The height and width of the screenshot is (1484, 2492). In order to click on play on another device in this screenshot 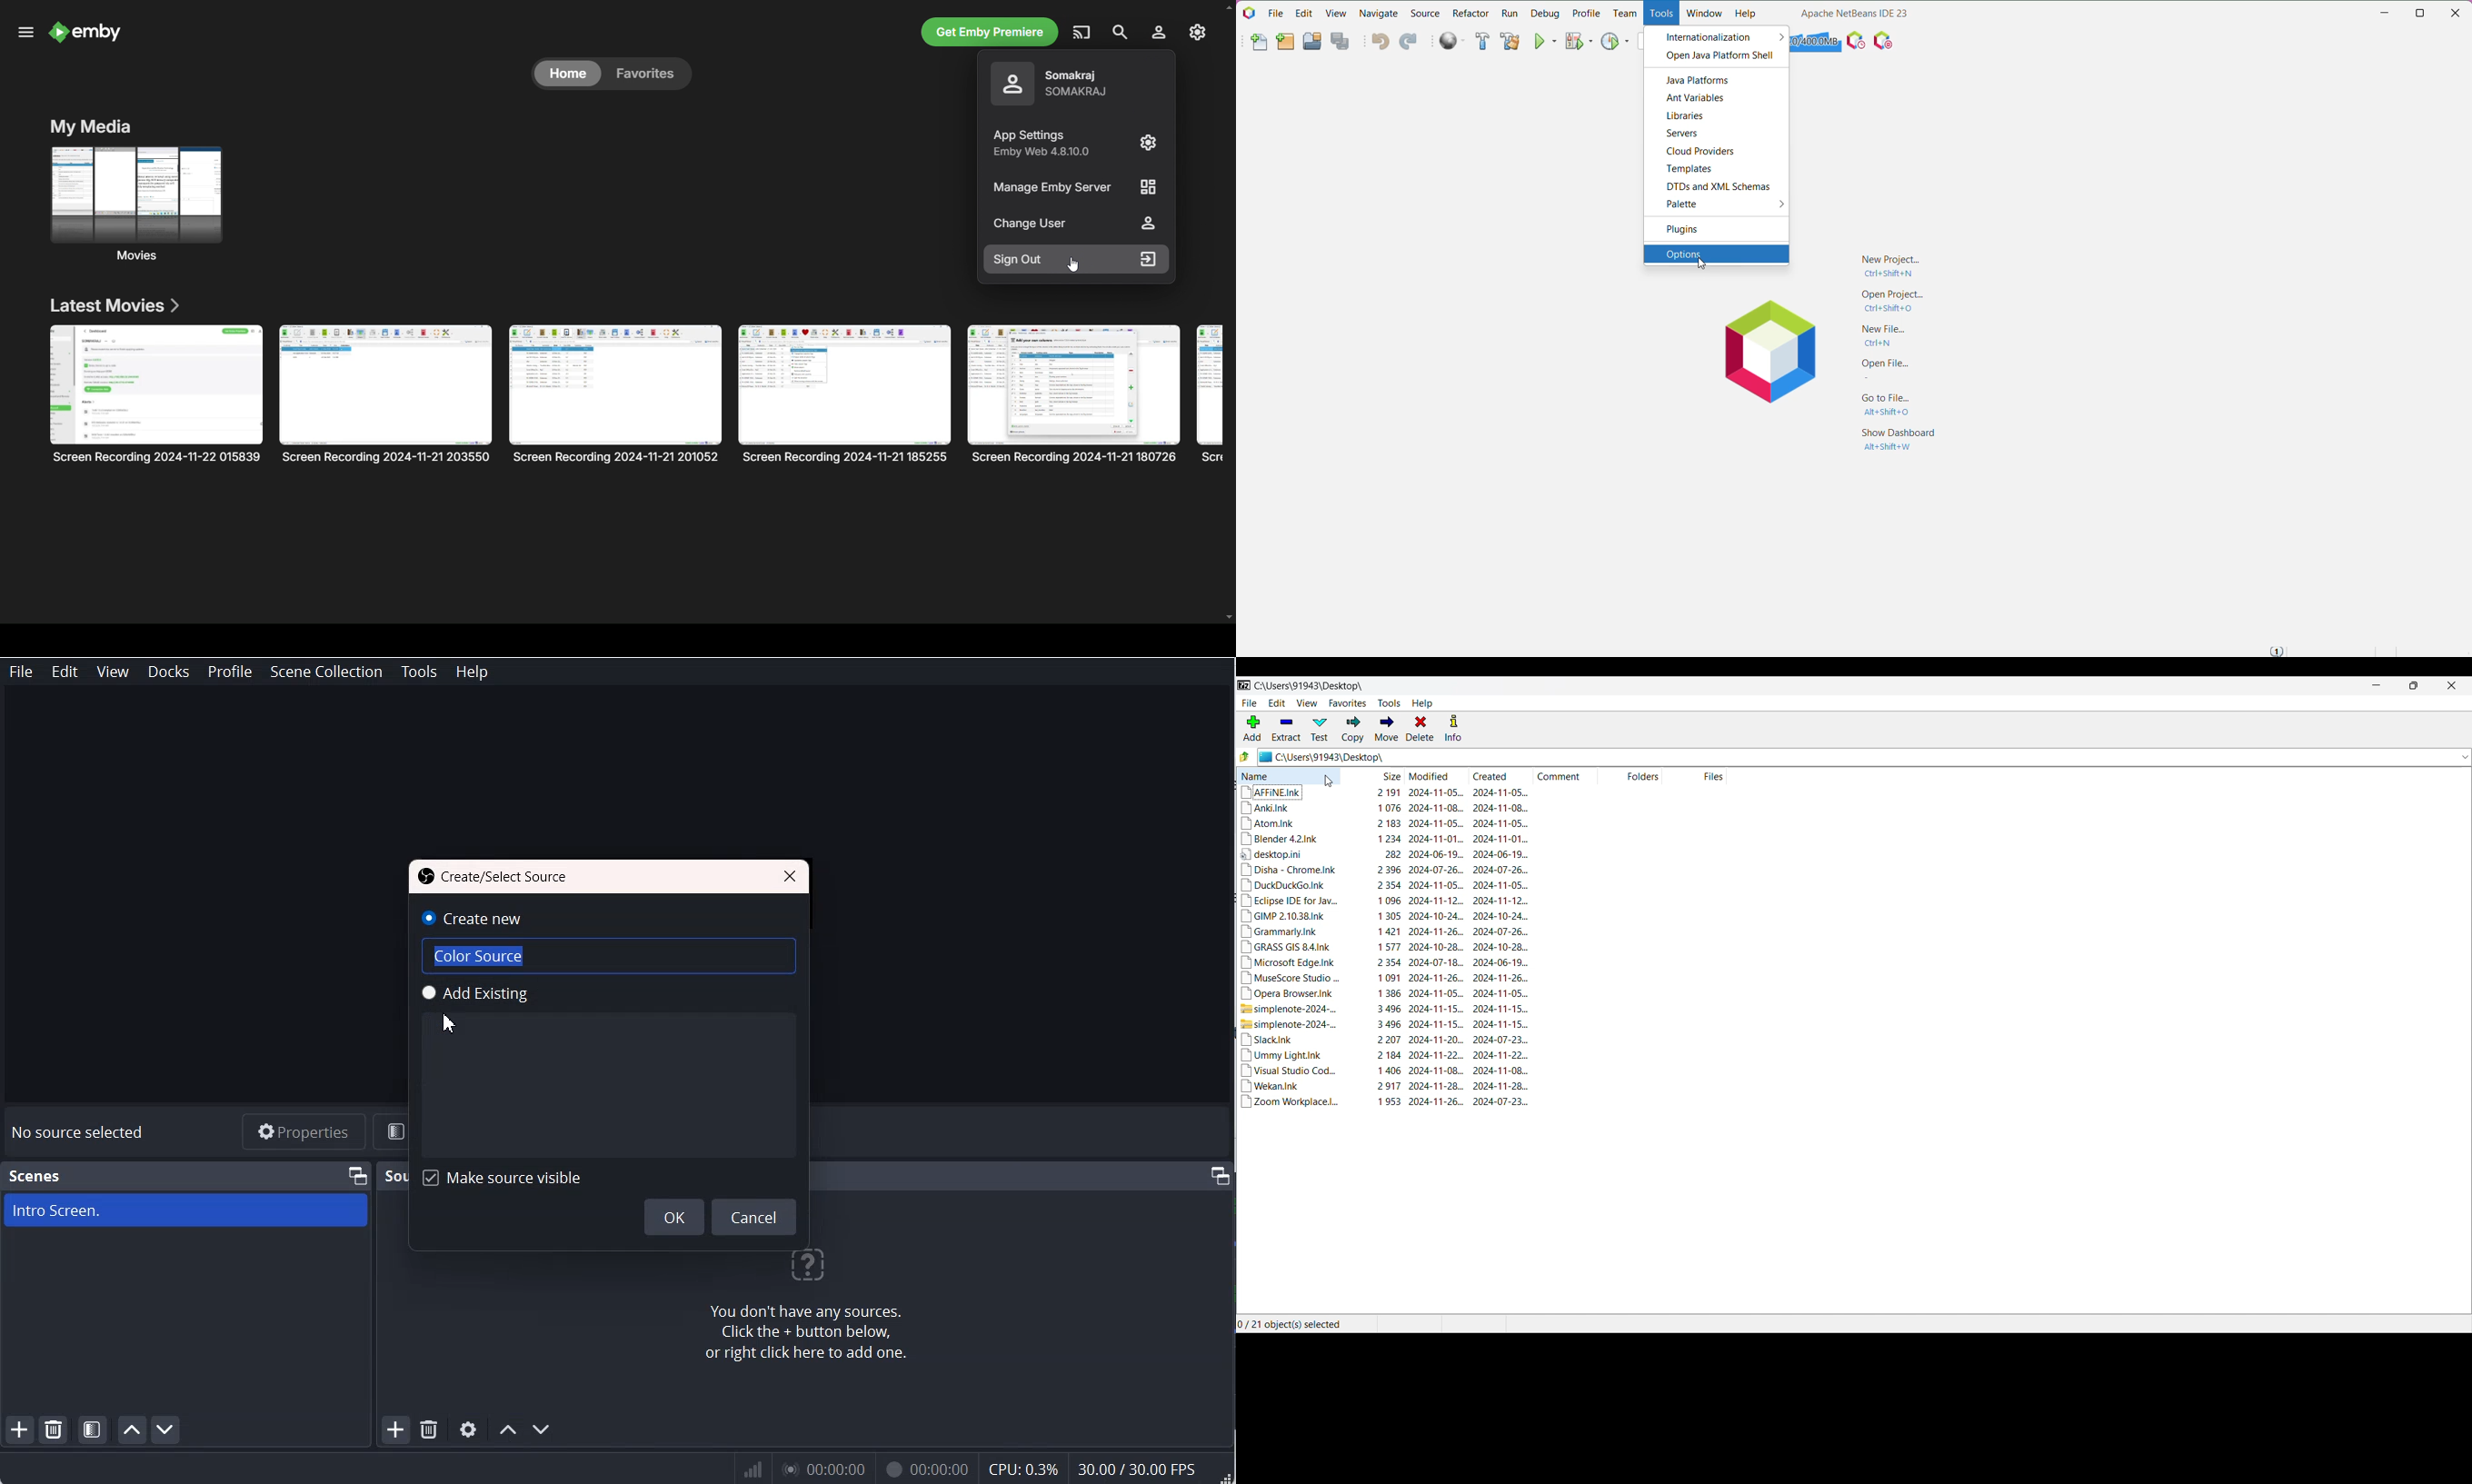, I will do `click(1083, 32)`.